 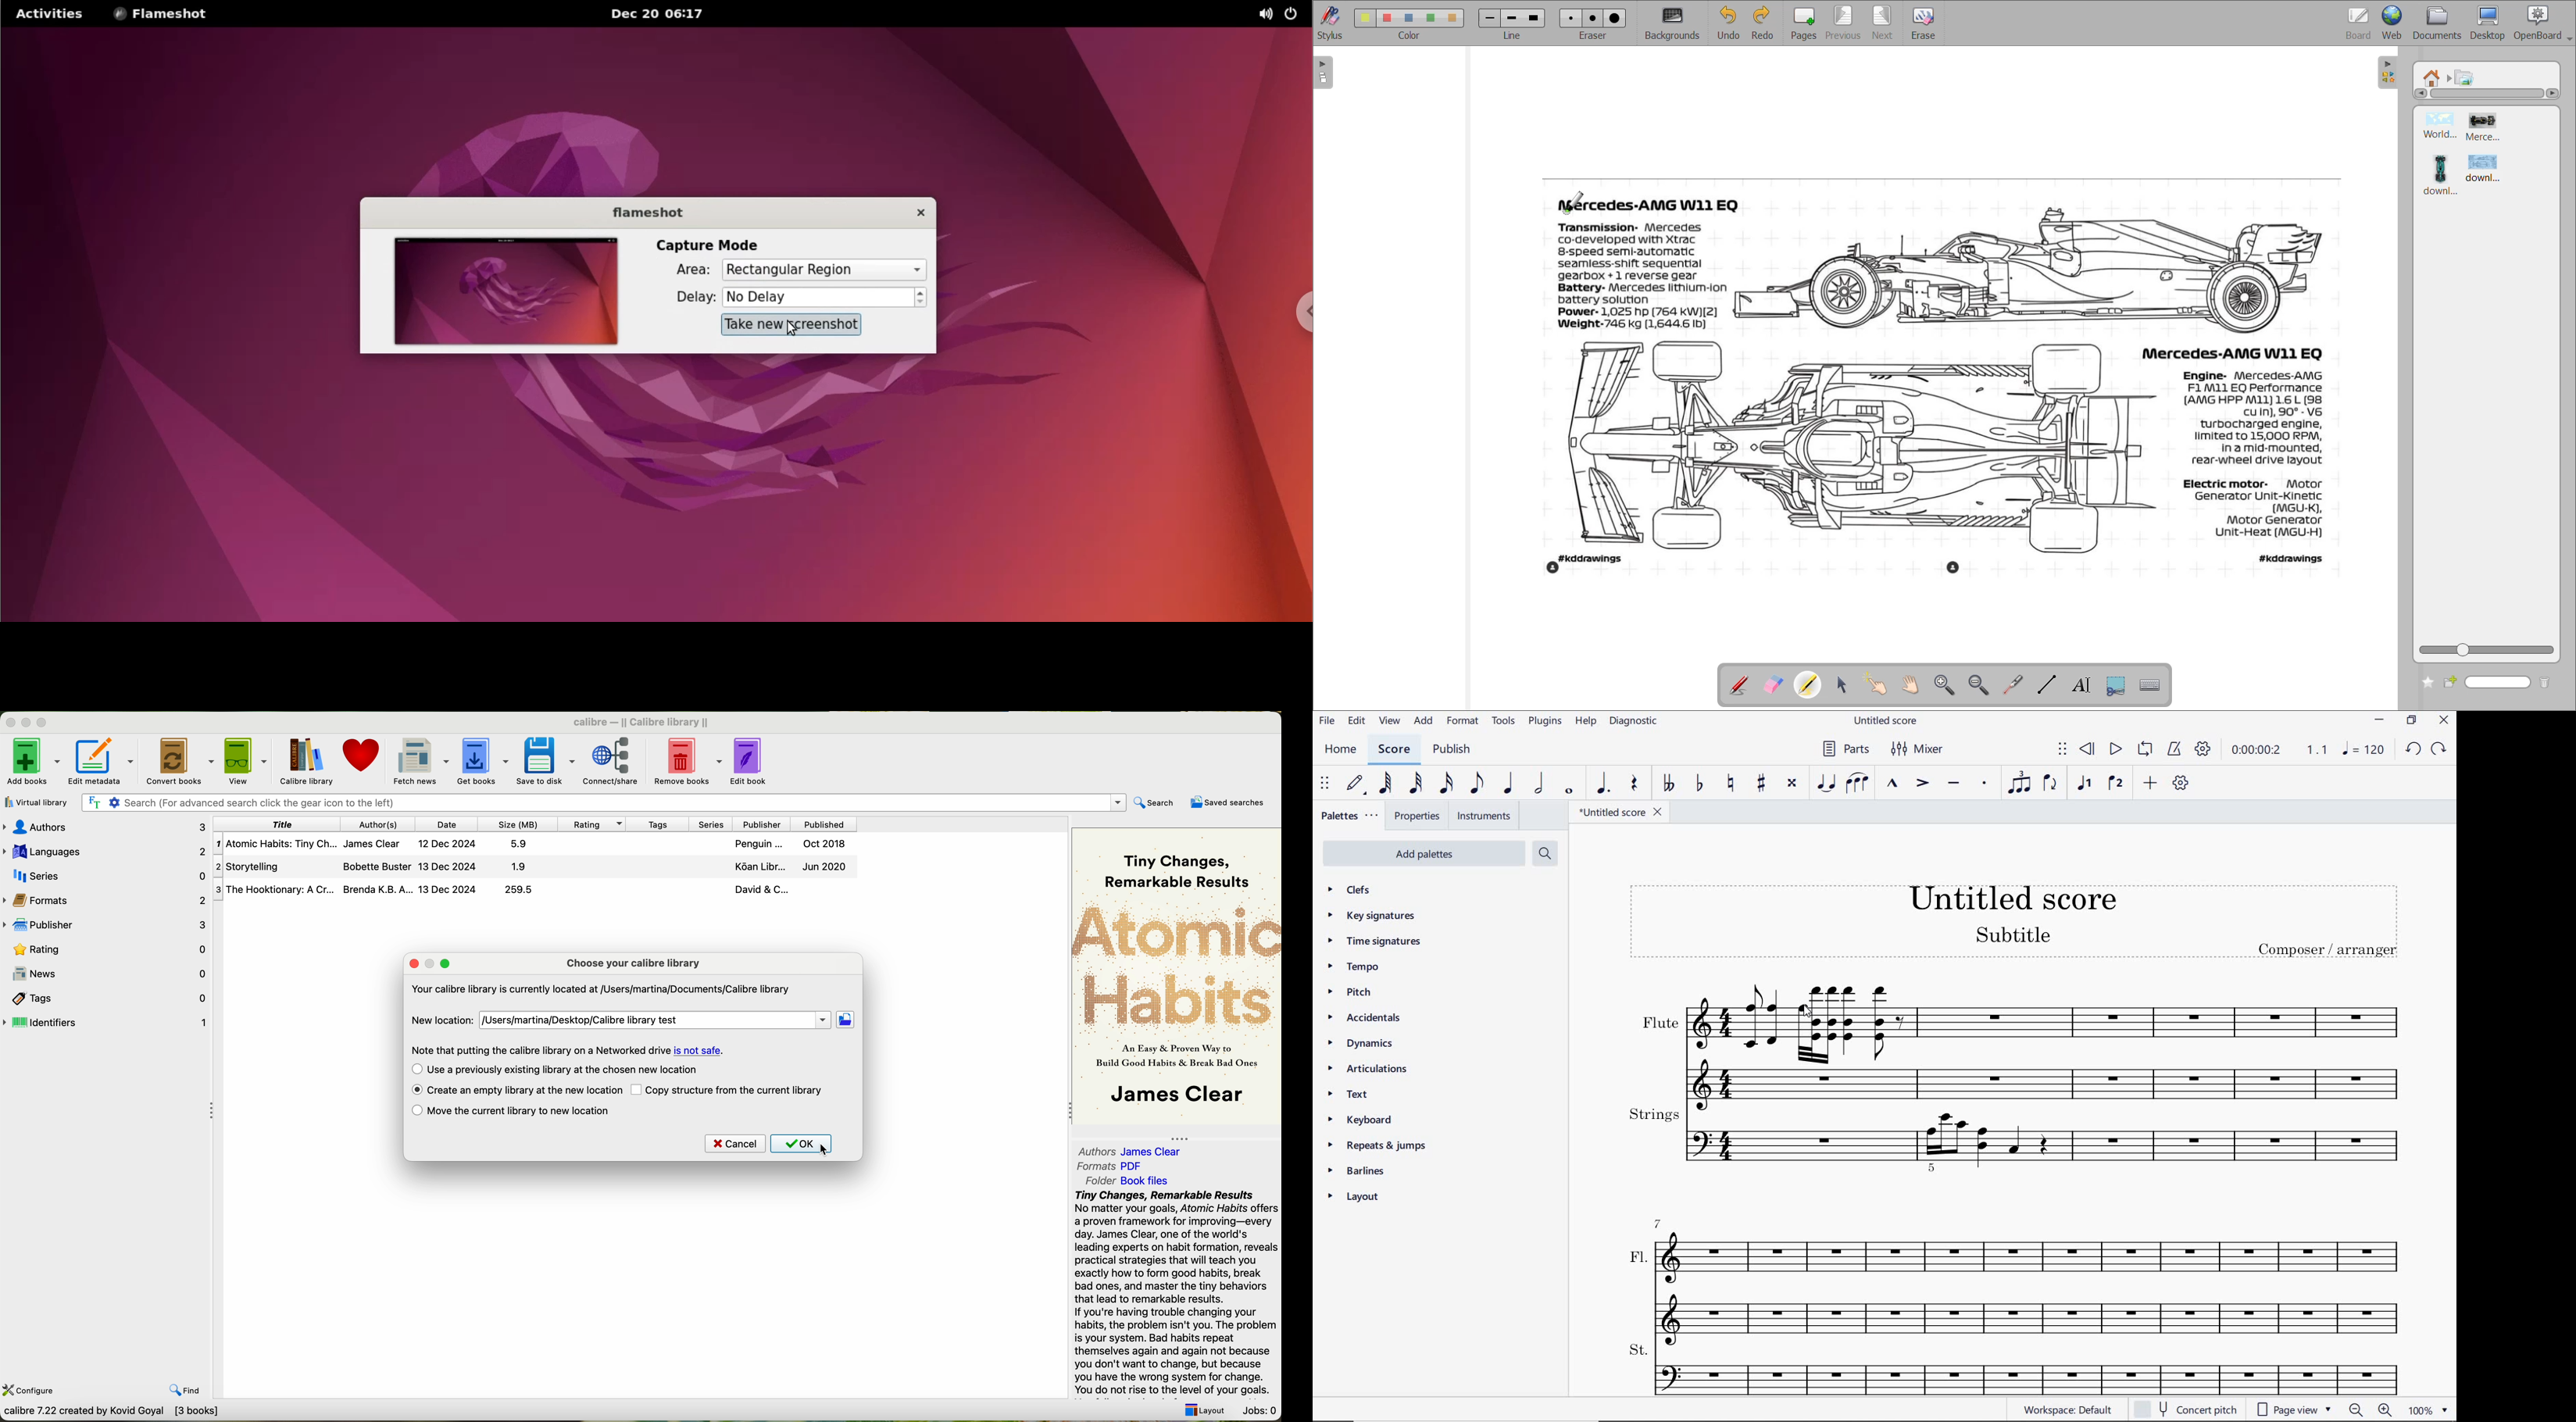 What do you see at coordinates (1341, 748) in the screenshot?
I see `home` at bounding box center [1341, 748].